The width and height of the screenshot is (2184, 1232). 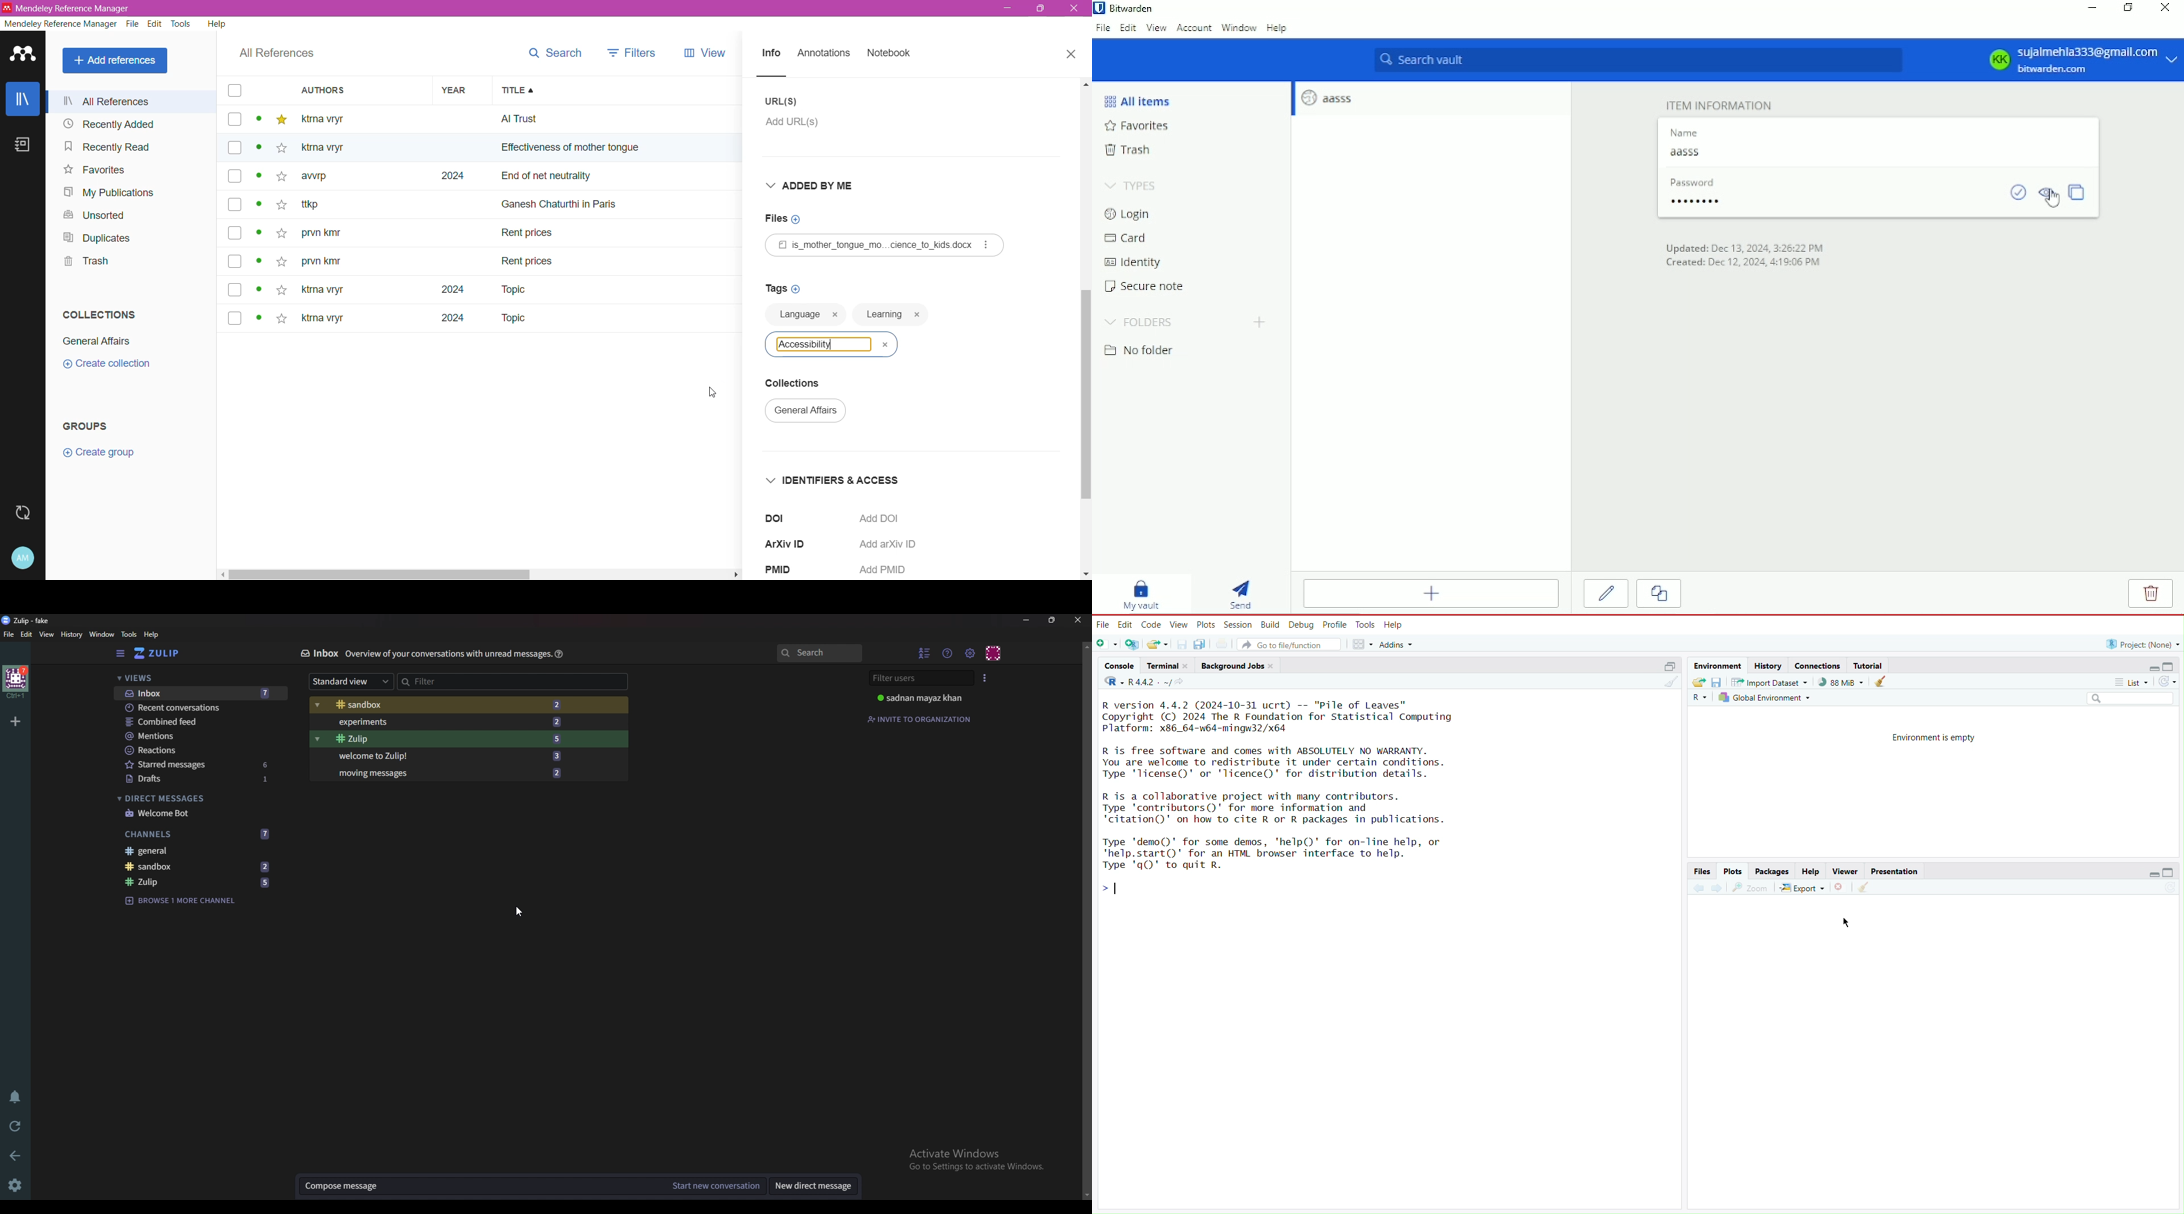 What do you see at coordinates (1811, 871) in the screenshot?
I see `Help` at bounding box center [1811, 871].